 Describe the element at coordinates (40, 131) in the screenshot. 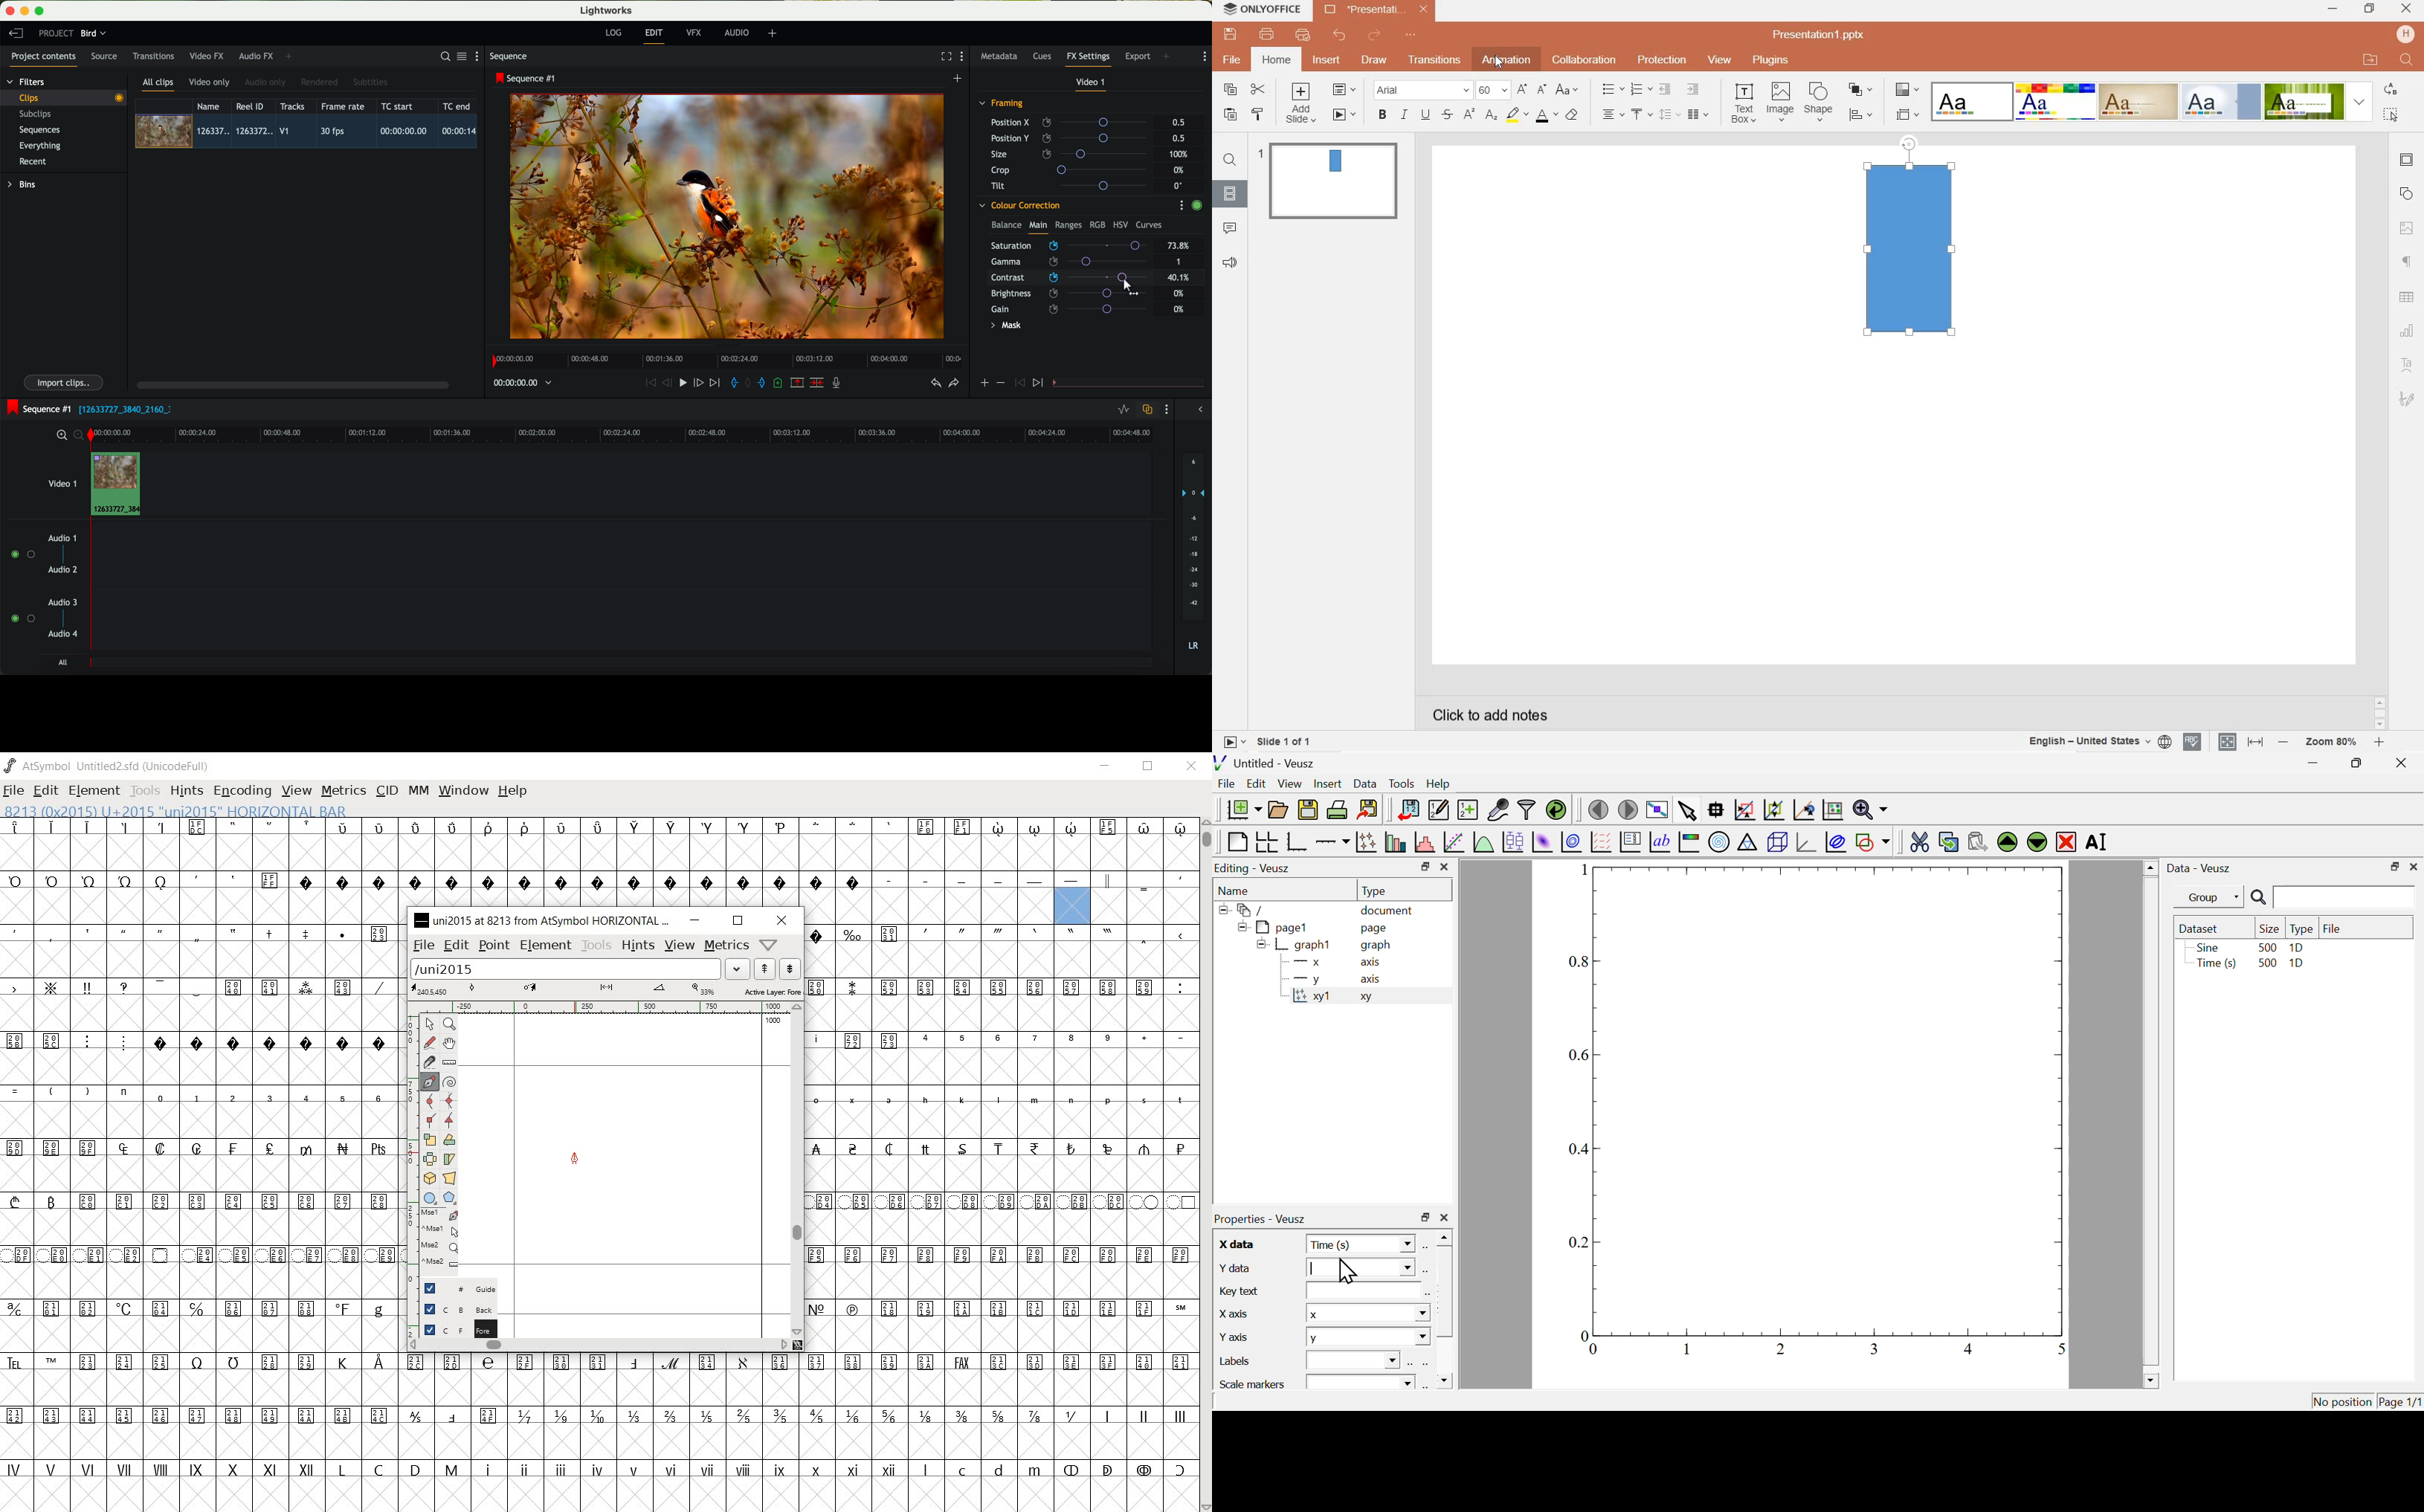

I see `sequences` at that location.